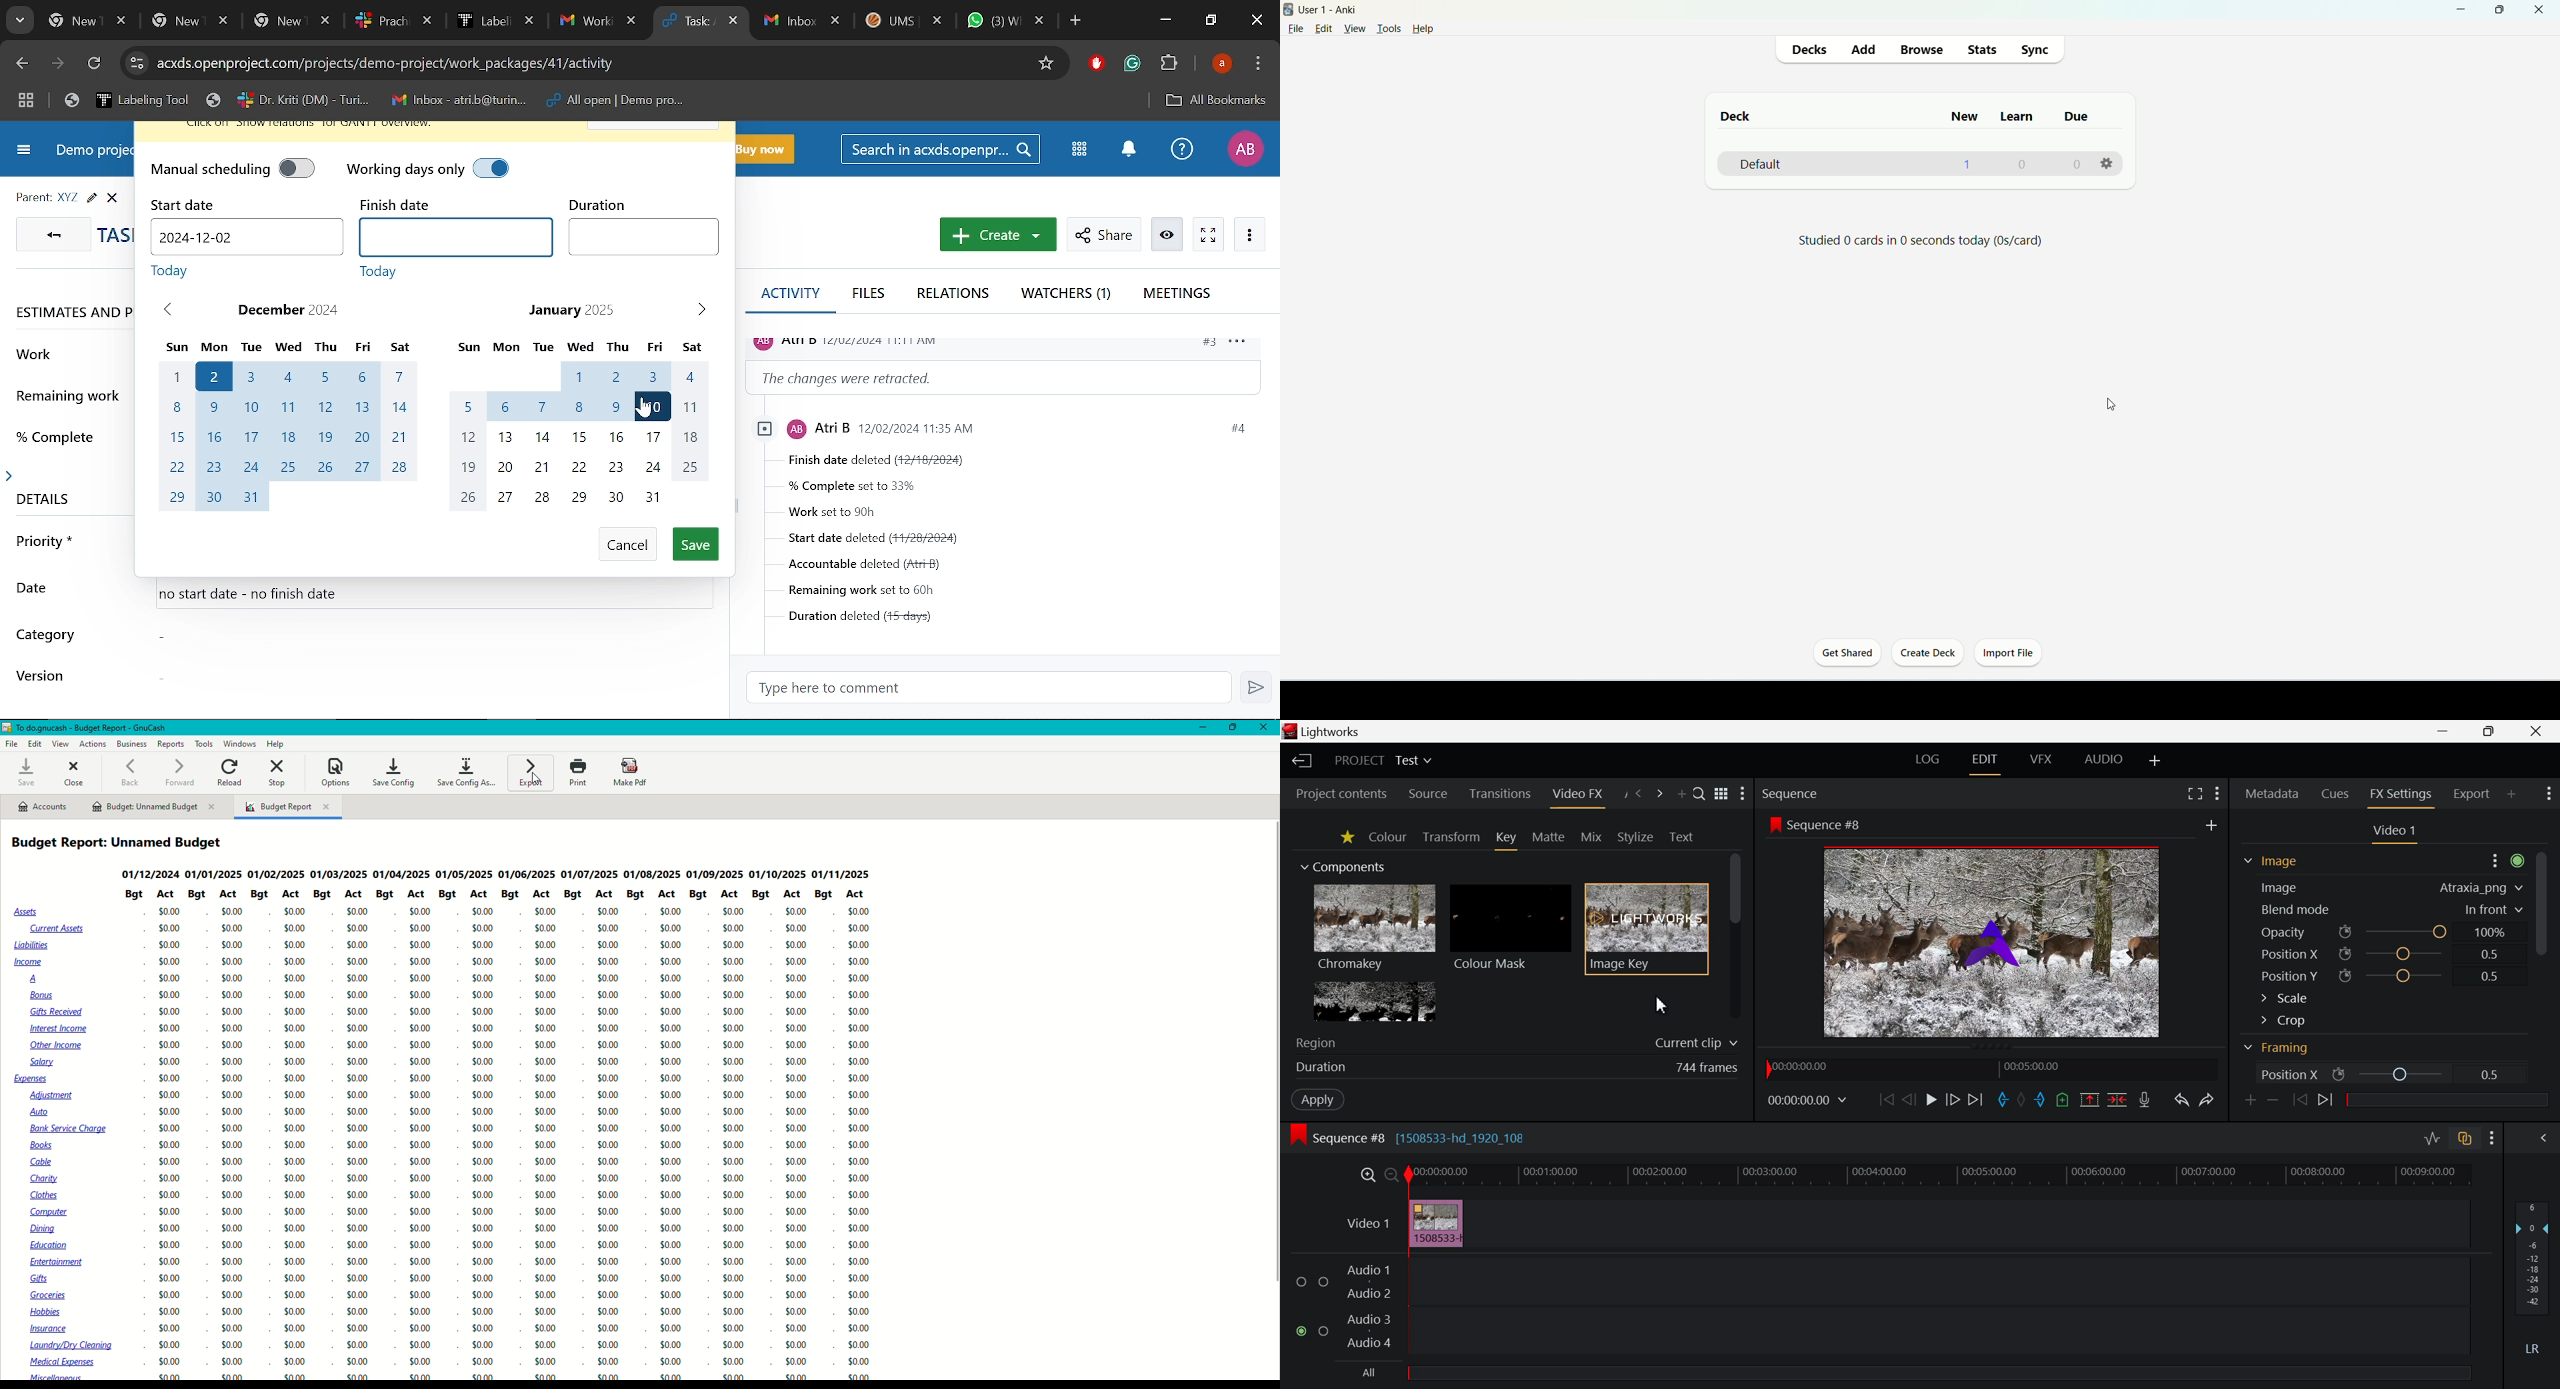  Describe the element at coordinates (484, 1294) in the screenshot. I see `$0.00` at that location.